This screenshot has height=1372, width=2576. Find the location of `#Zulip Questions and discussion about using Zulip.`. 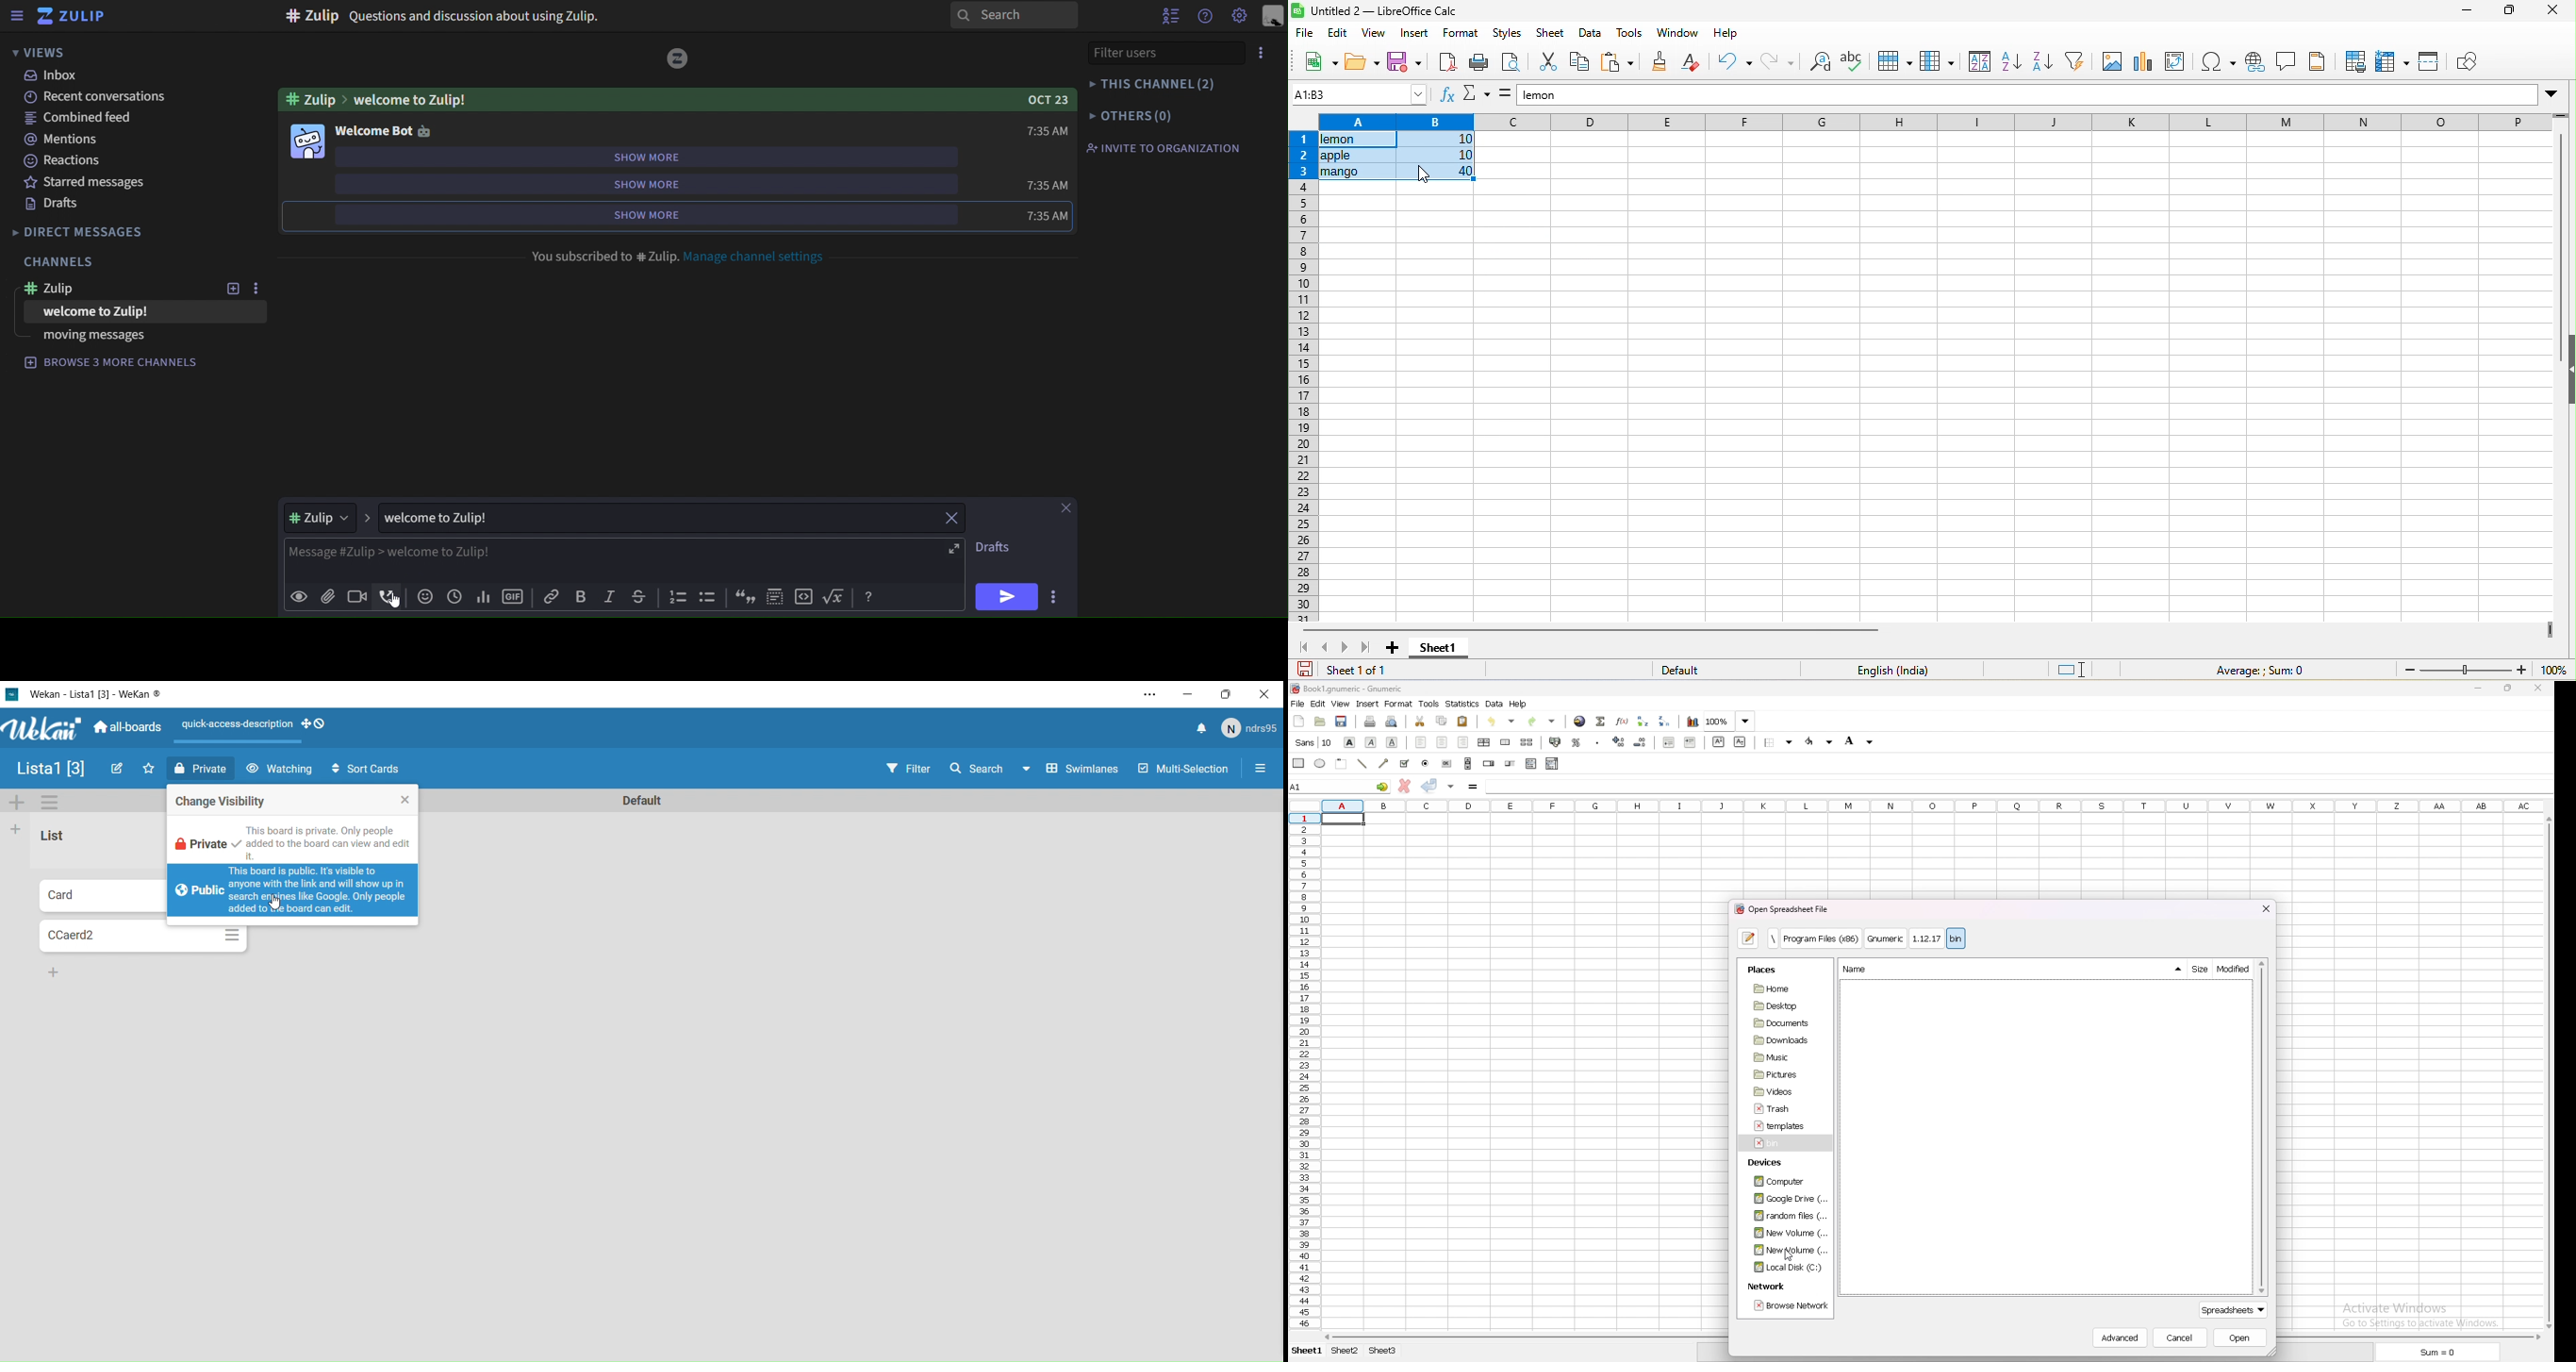

#Zulip Questions and discussion about using Zulip. is located at coordinates (446, 17).